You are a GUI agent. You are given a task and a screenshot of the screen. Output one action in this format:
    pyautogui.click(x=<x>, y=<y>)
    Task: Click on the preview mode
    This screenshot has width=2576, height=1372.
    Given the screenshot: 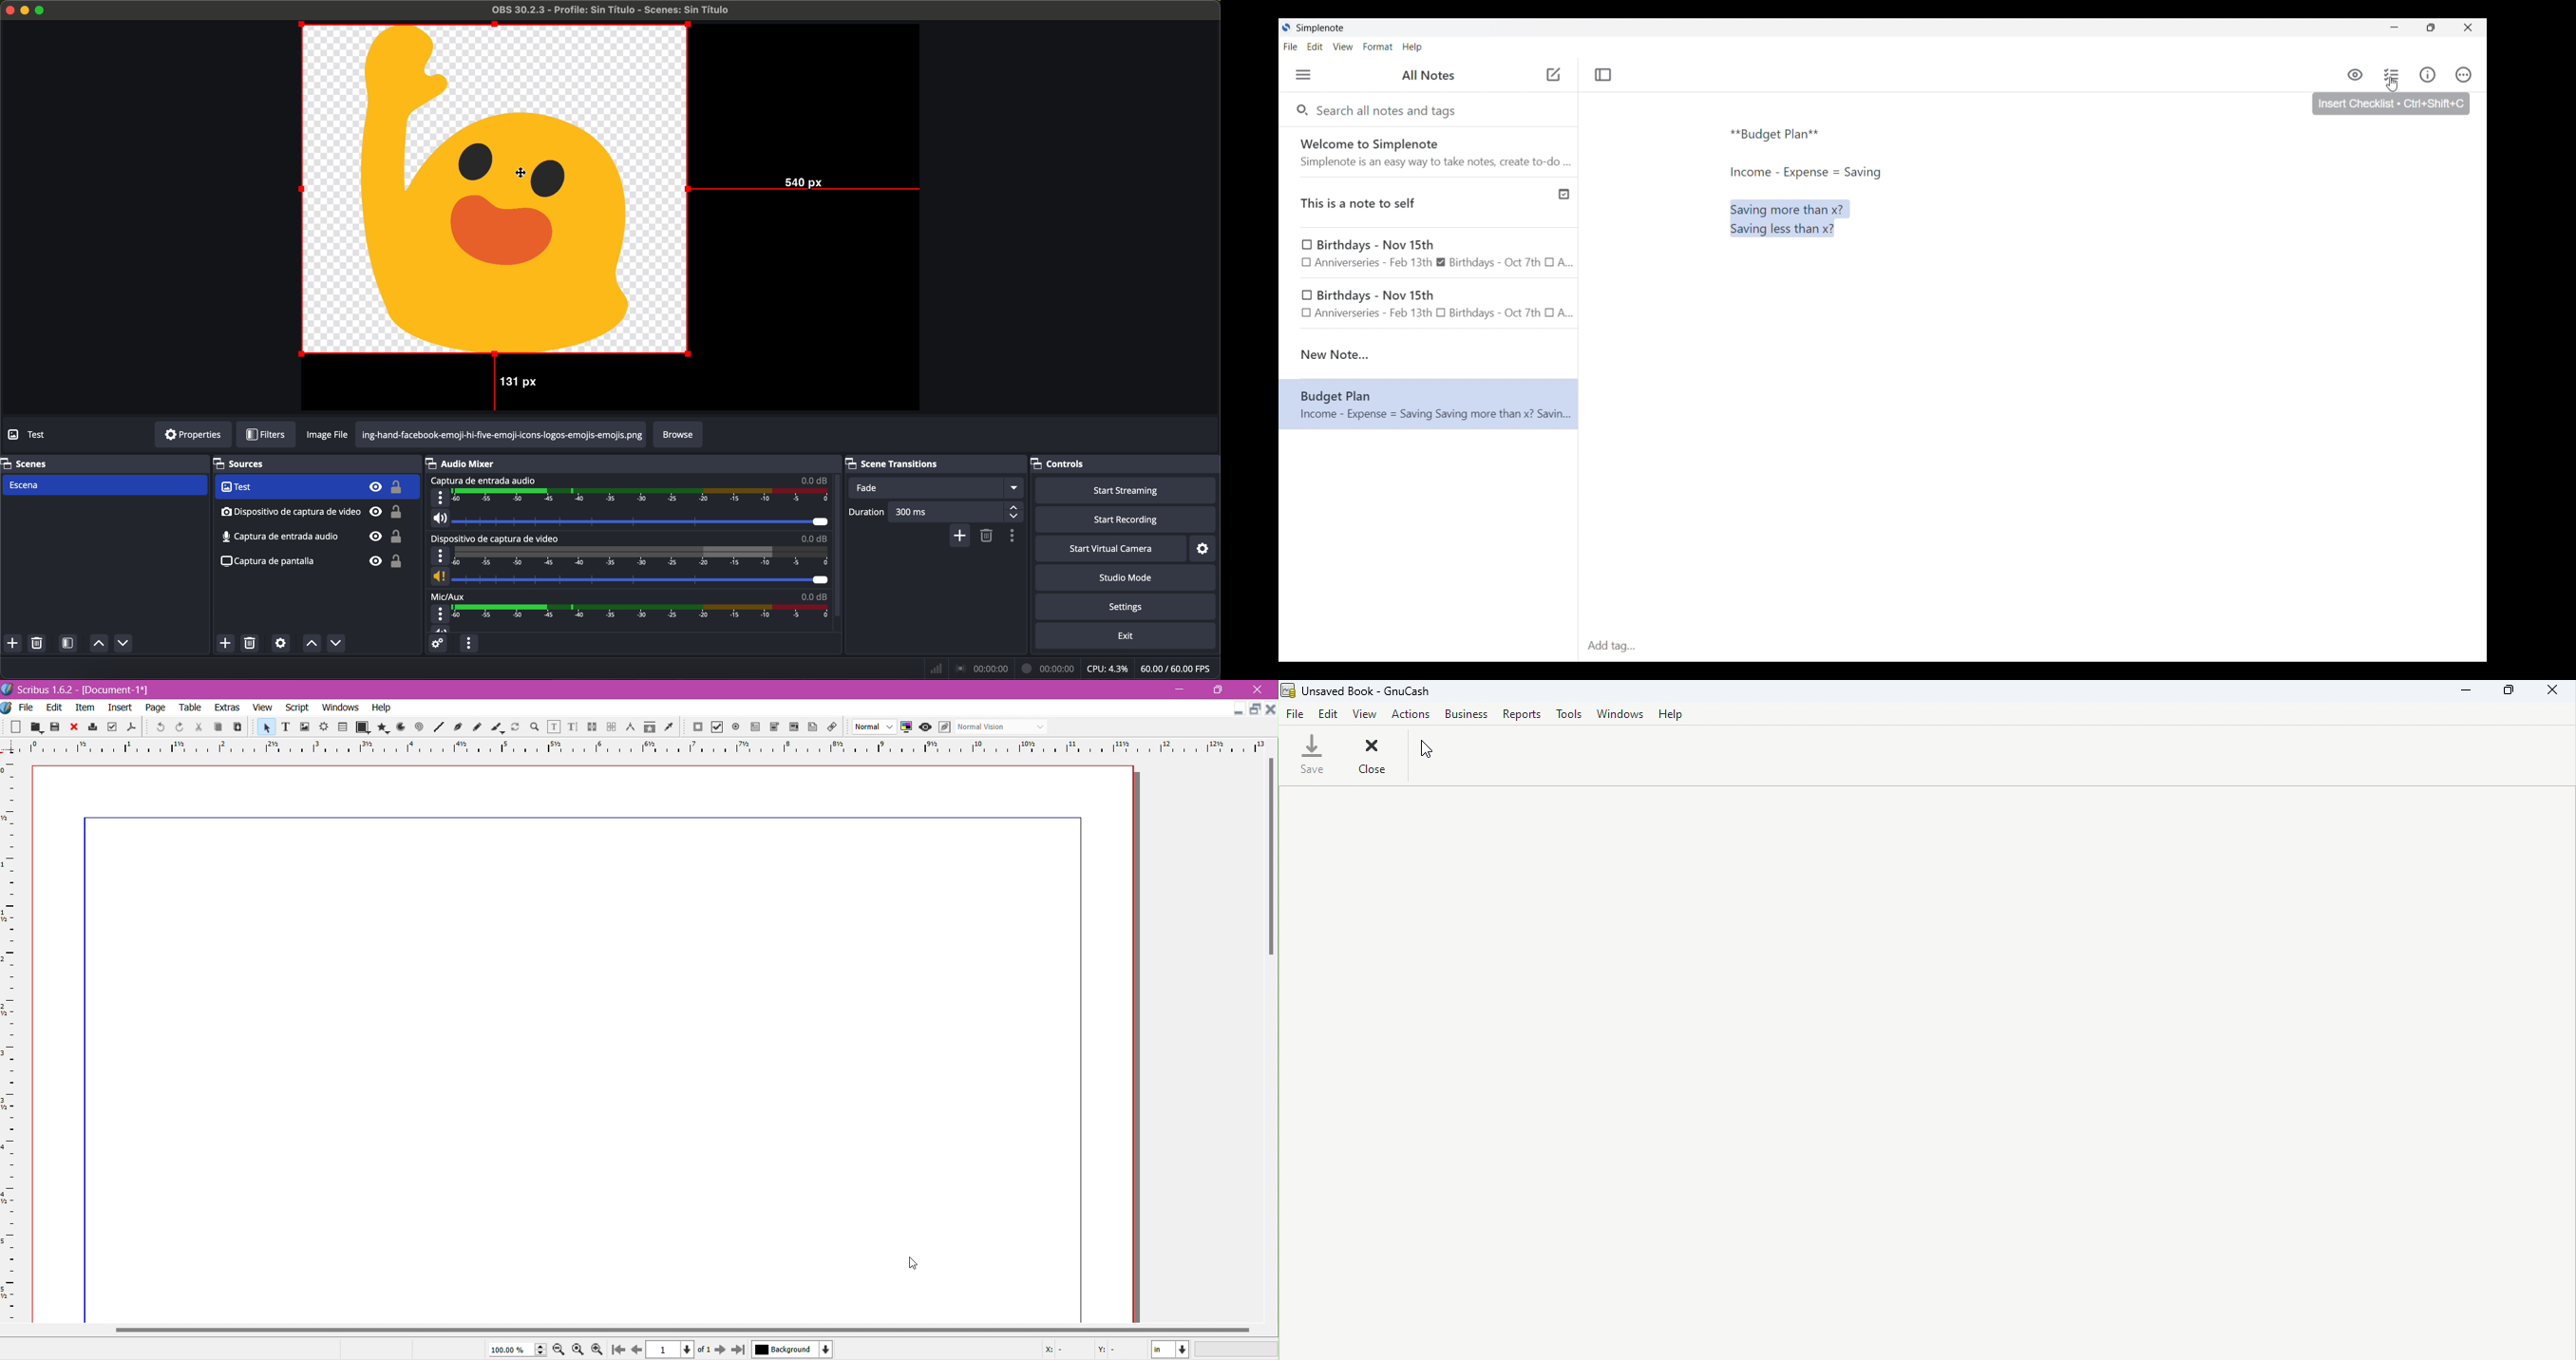 What is the action you would take?
    pyautogui.click(x=924, y=727)
    